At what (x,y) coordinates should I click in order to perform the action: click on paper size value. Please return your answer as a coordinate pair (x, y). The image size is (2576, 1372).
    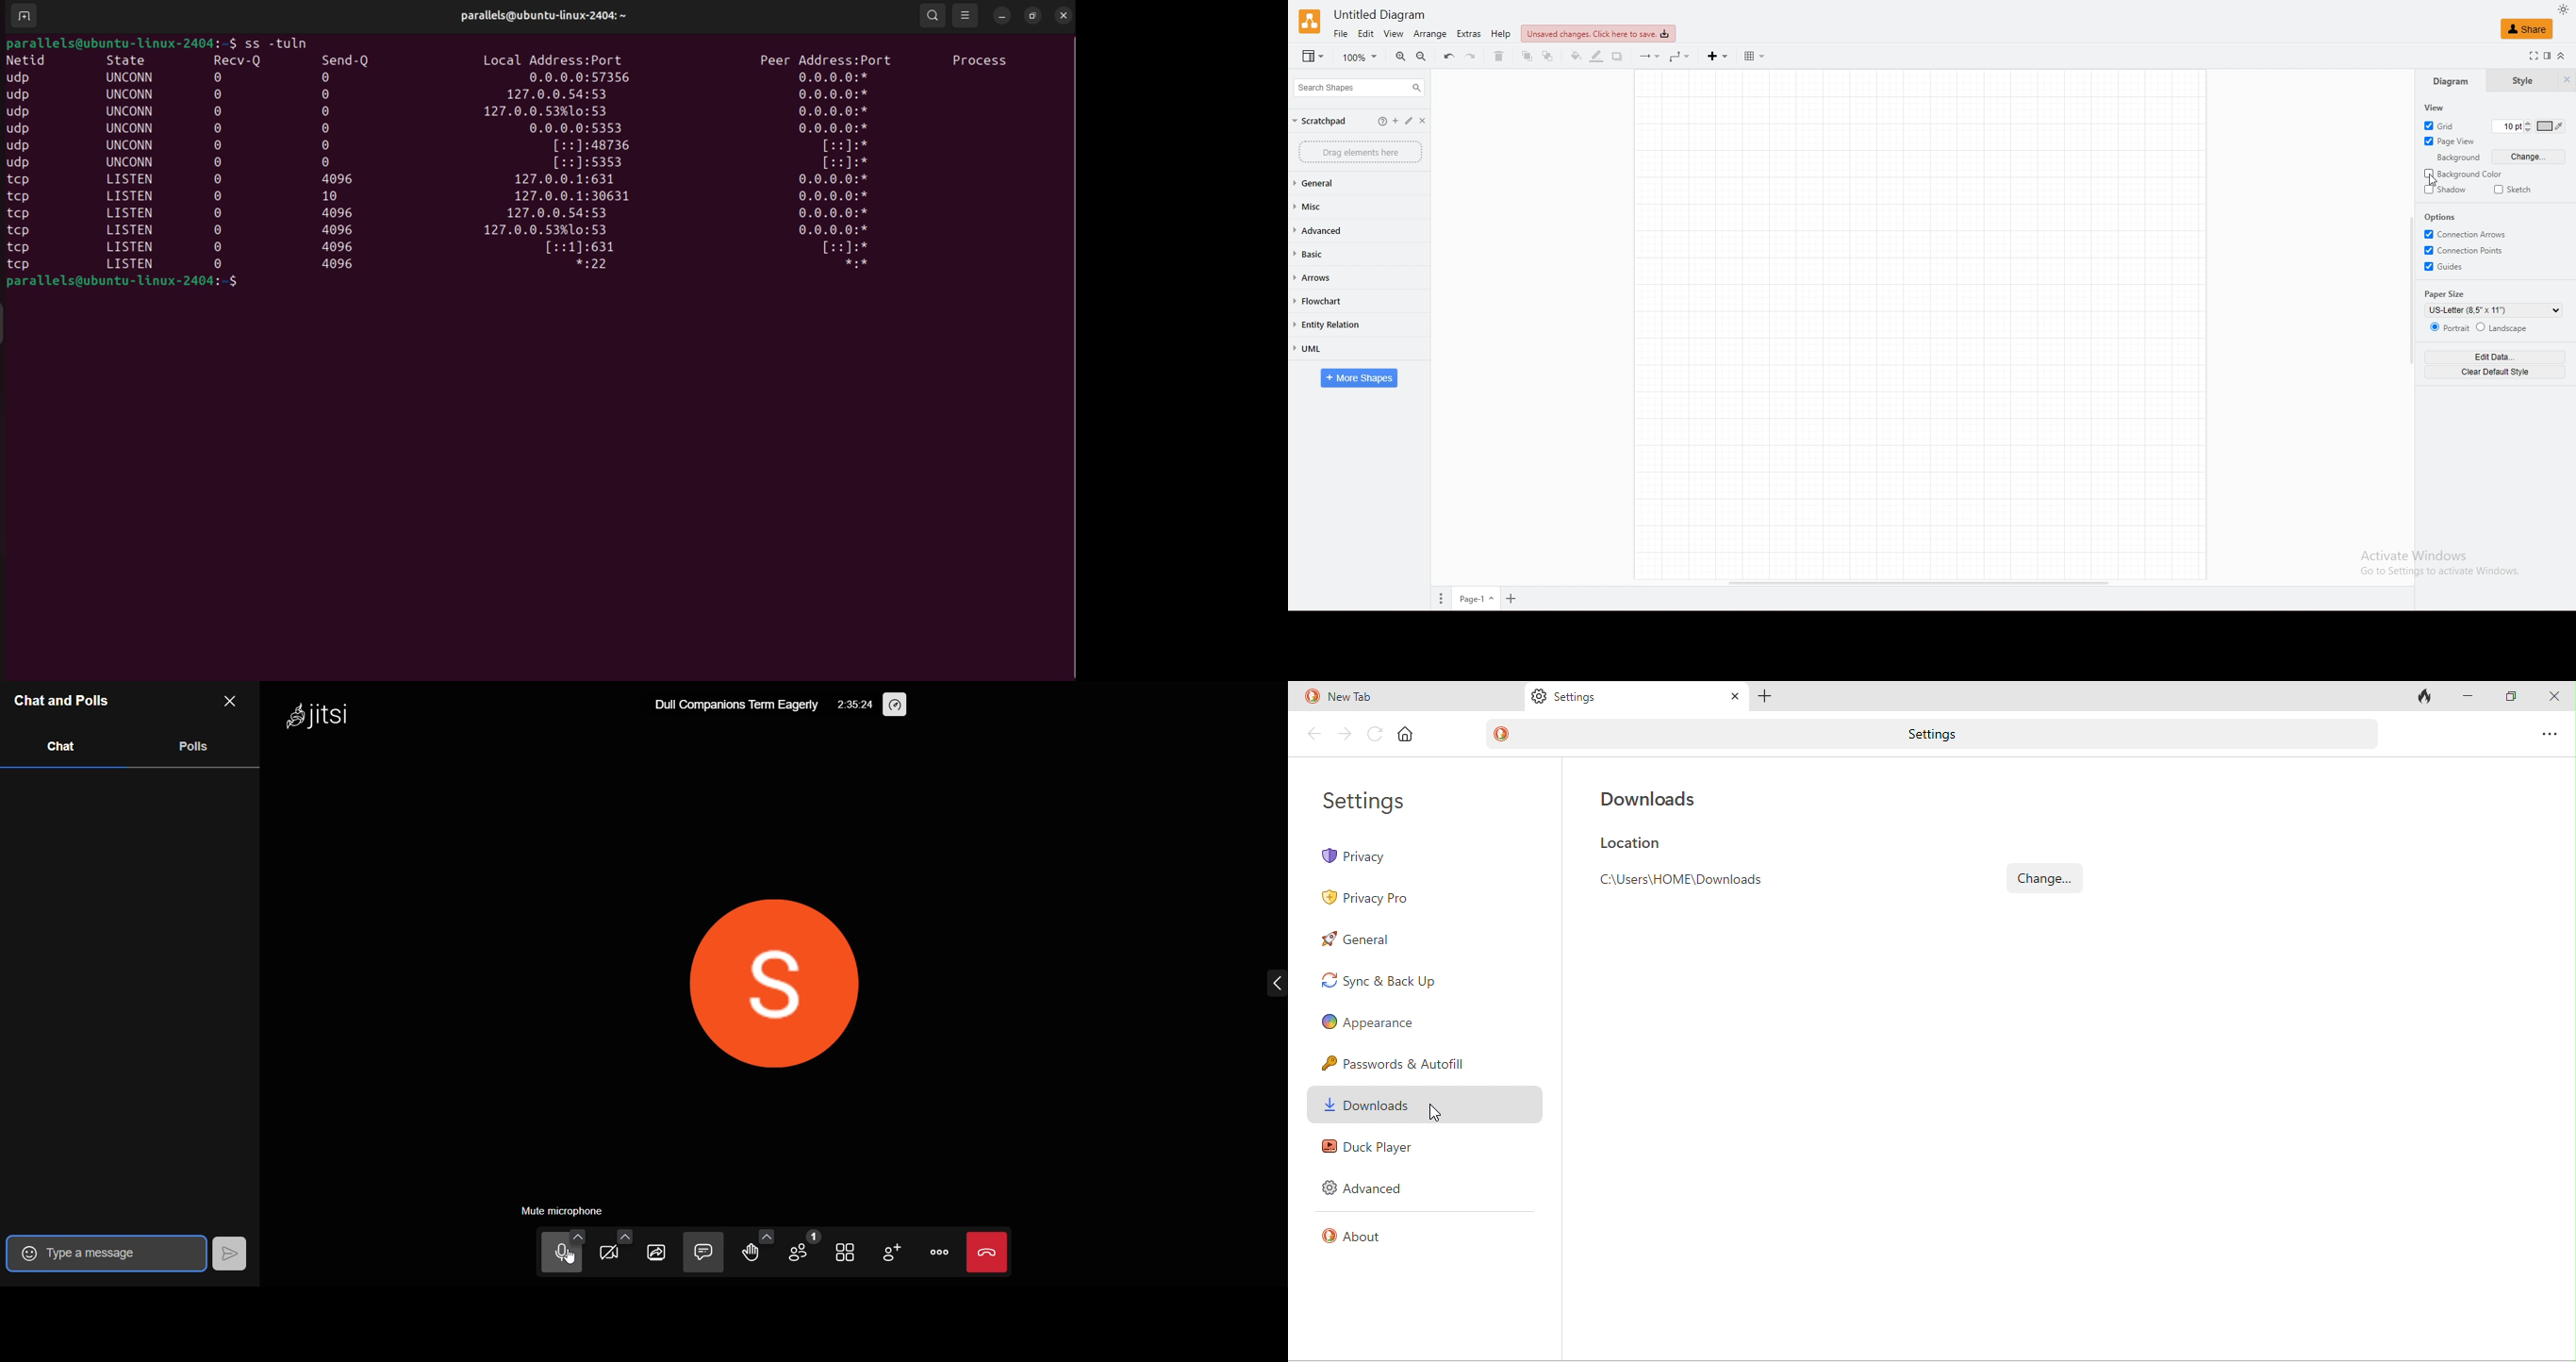
    Looking at the image, I should click on (2493, 311).